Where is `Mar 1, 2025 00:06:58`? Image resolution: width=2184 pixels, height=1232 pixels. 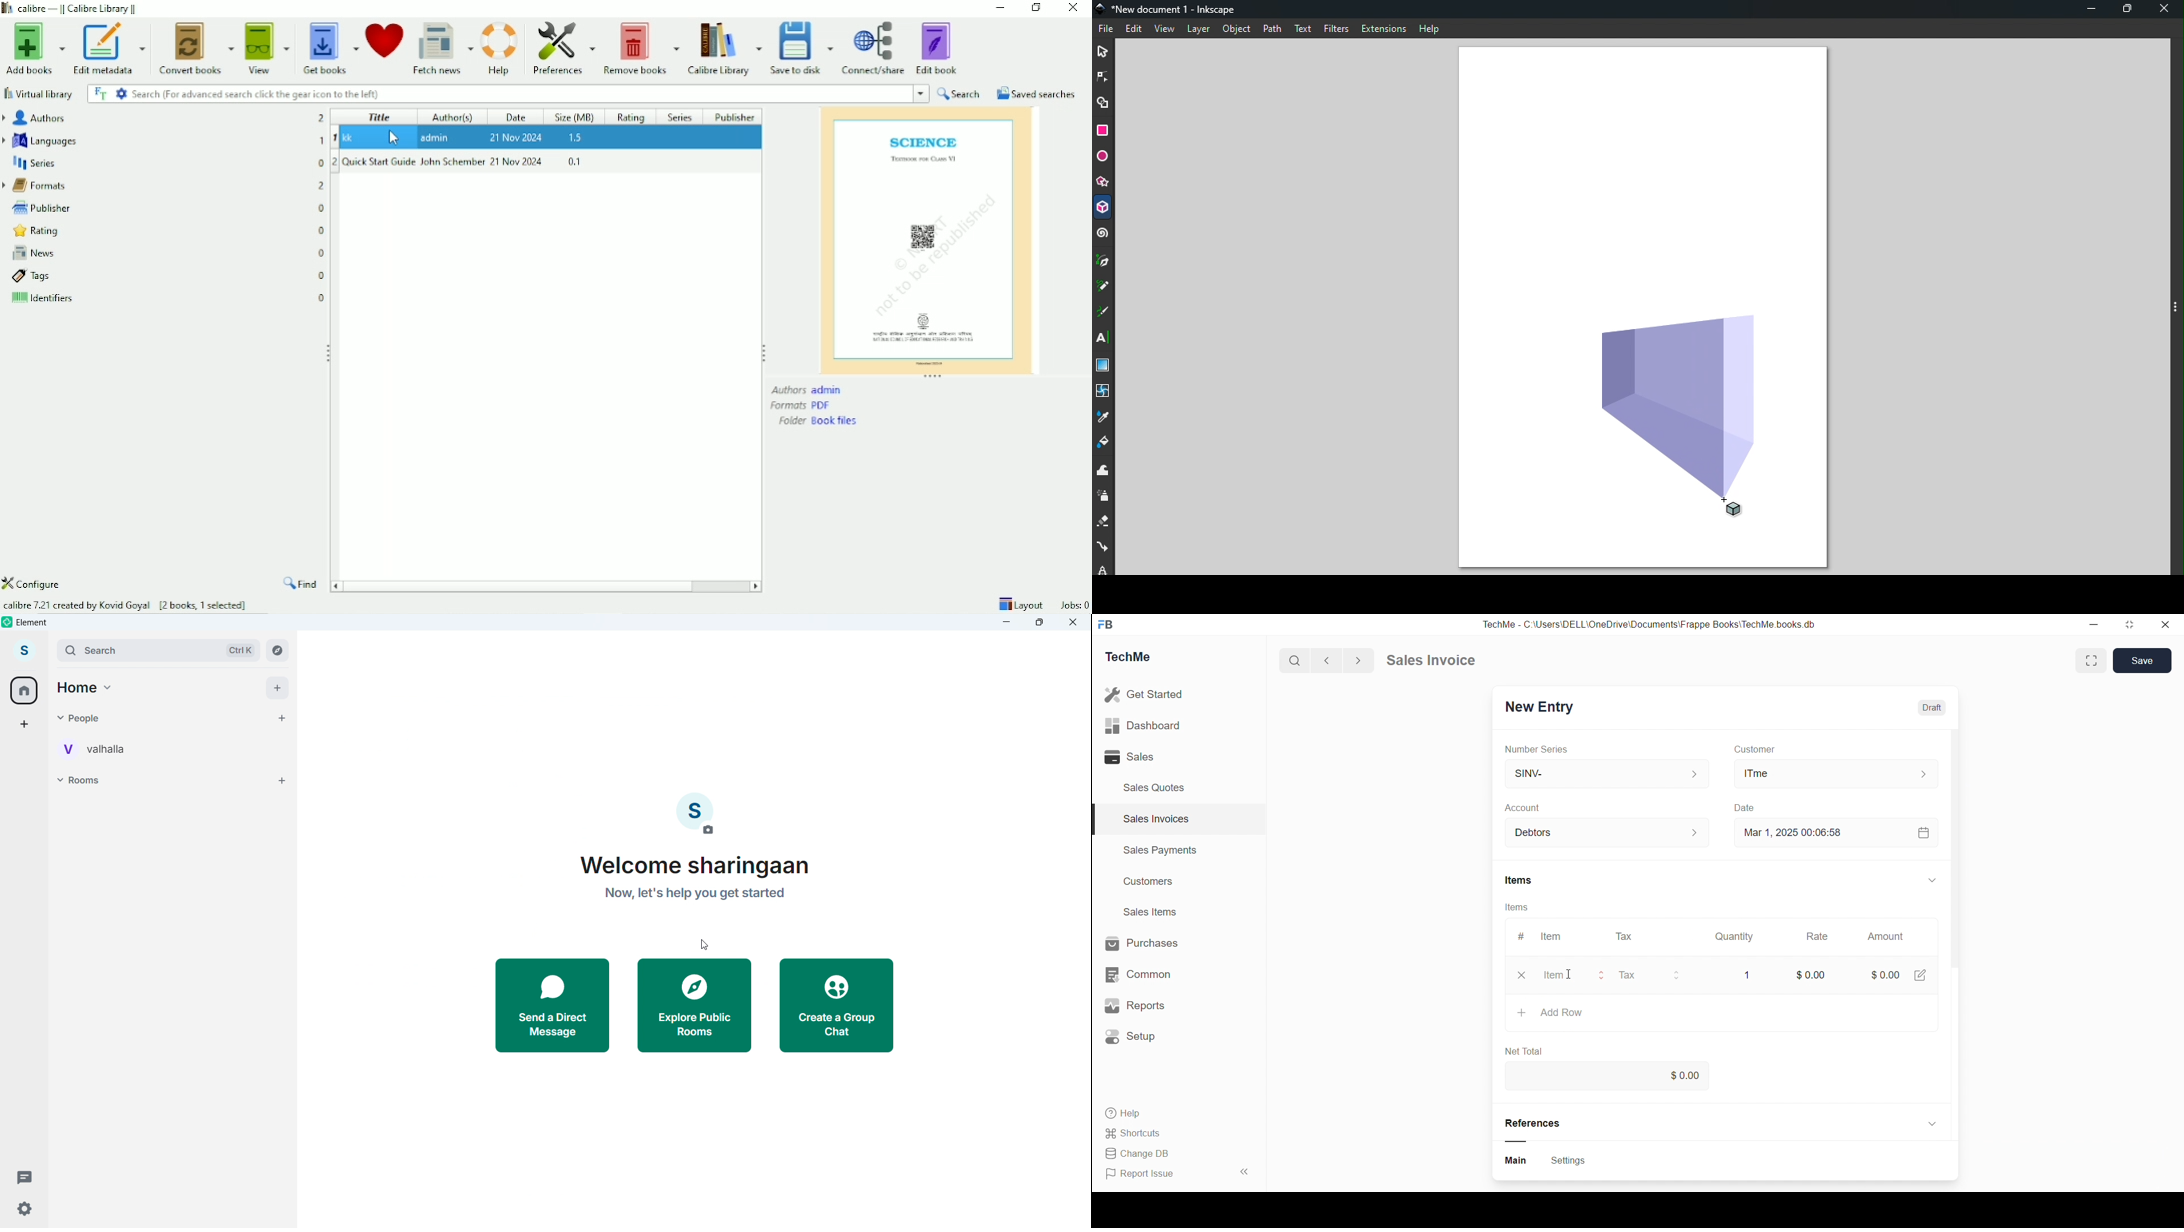 Mar 1, 2025 00:06:58 is located at coordinates (1800, 832).